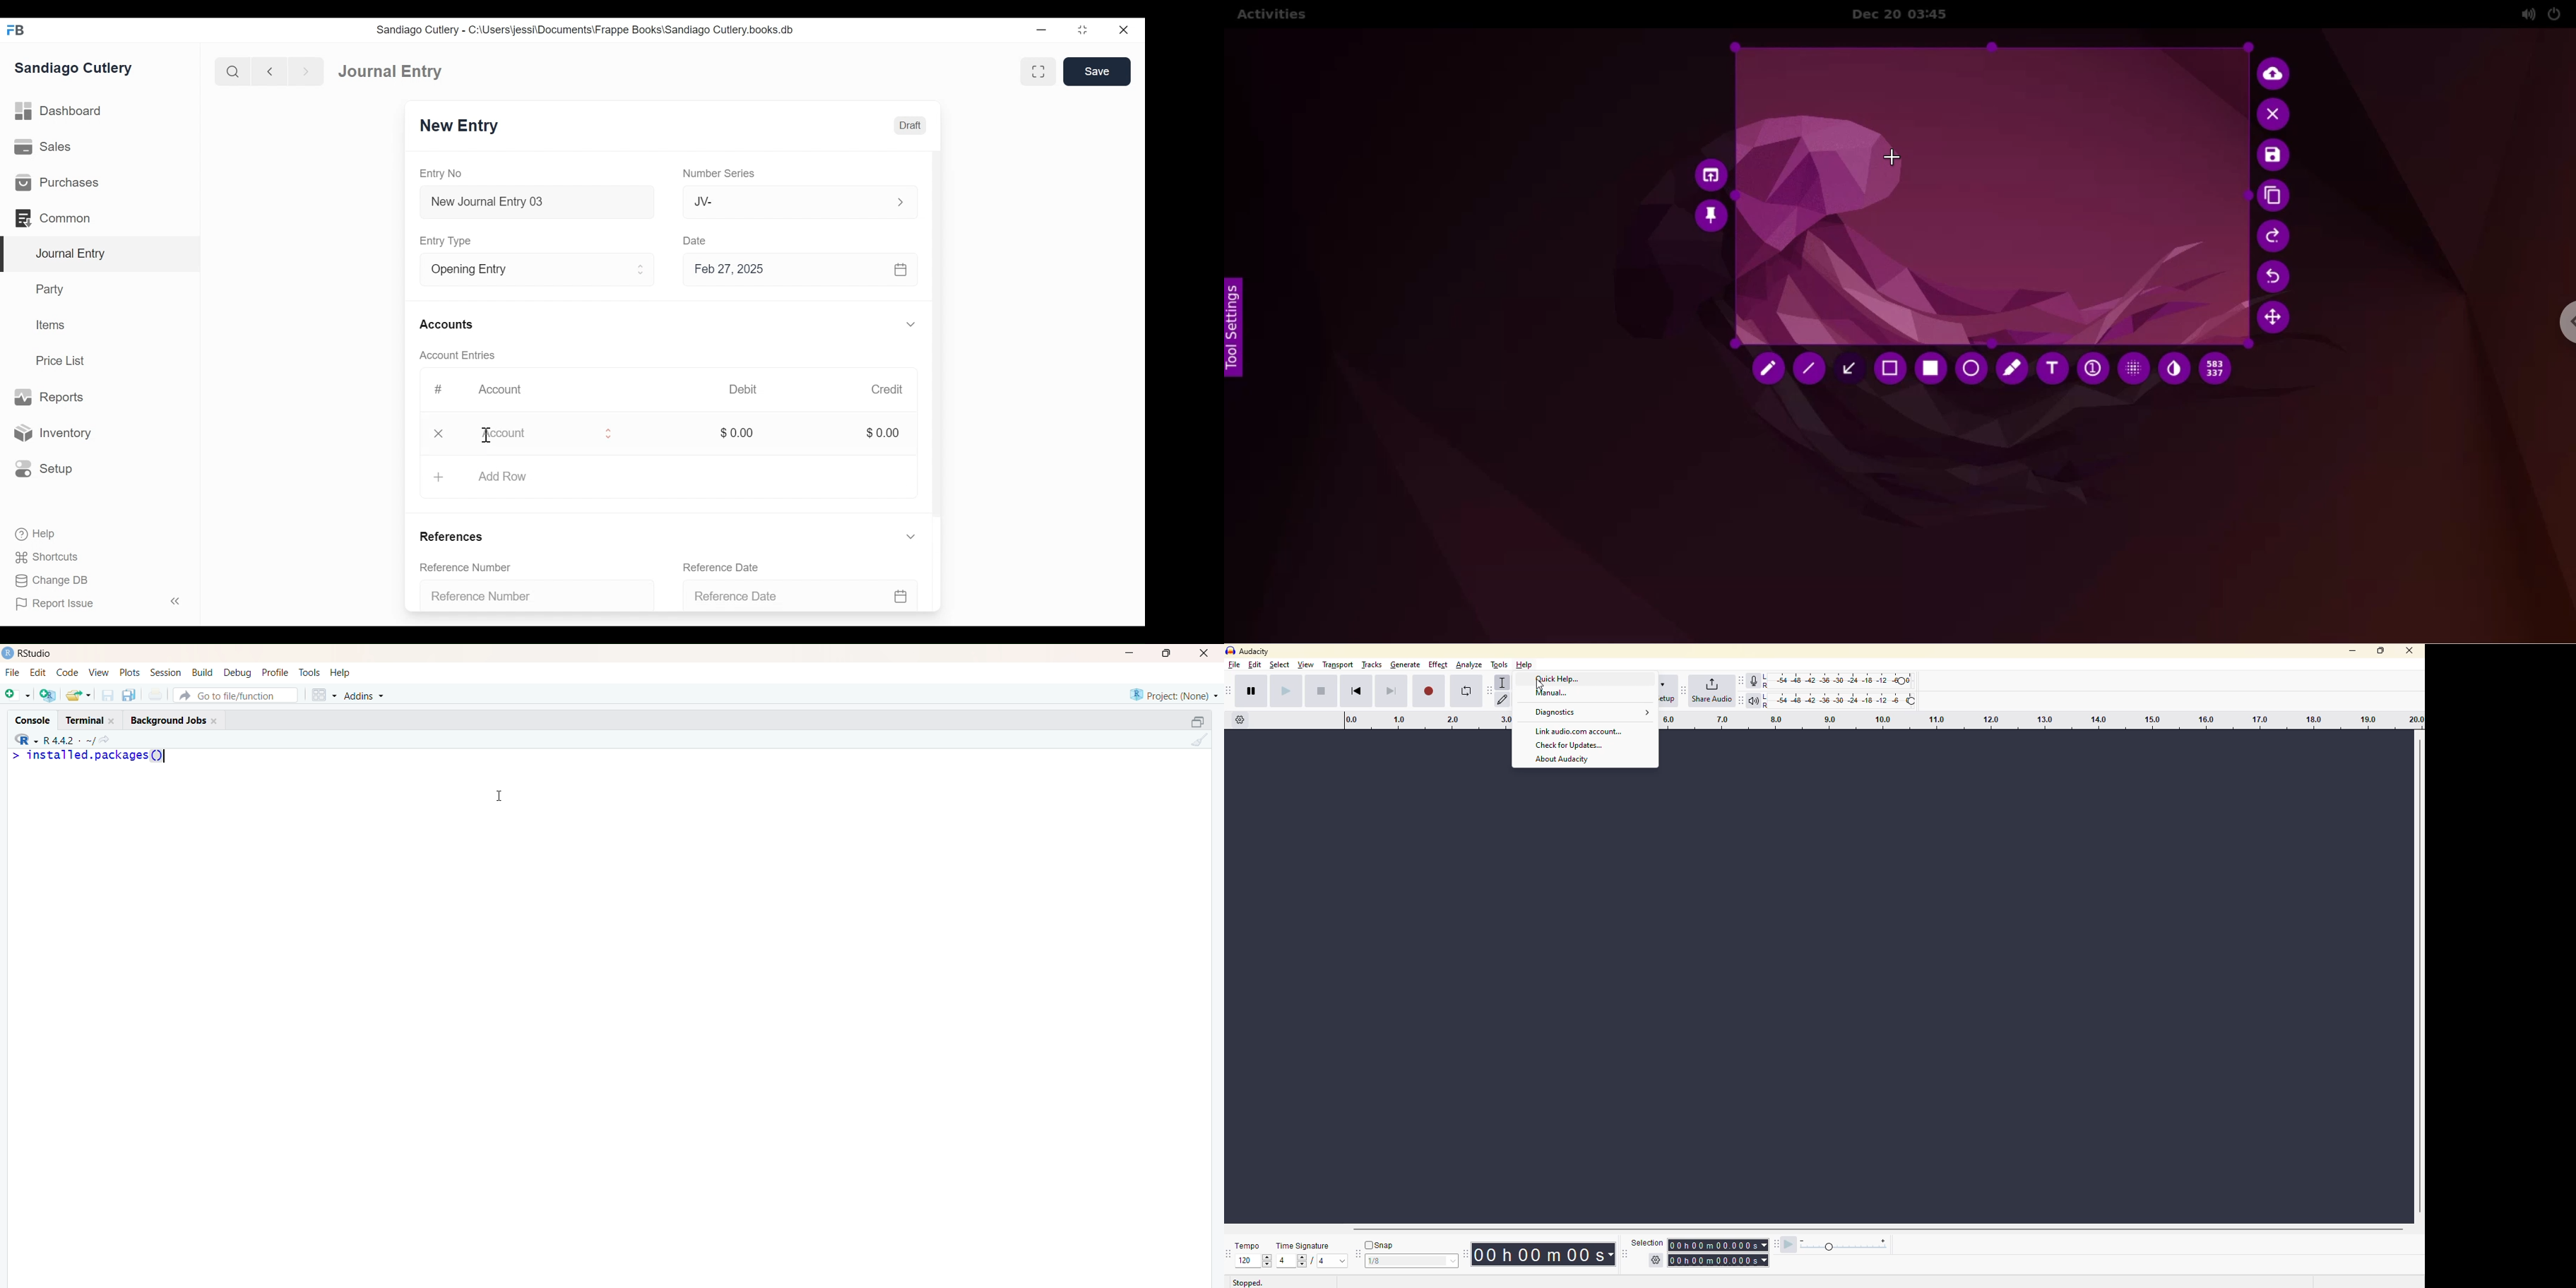 This screenshot has width=2576, height=1288. I want to click on Party, so click(52, 289).